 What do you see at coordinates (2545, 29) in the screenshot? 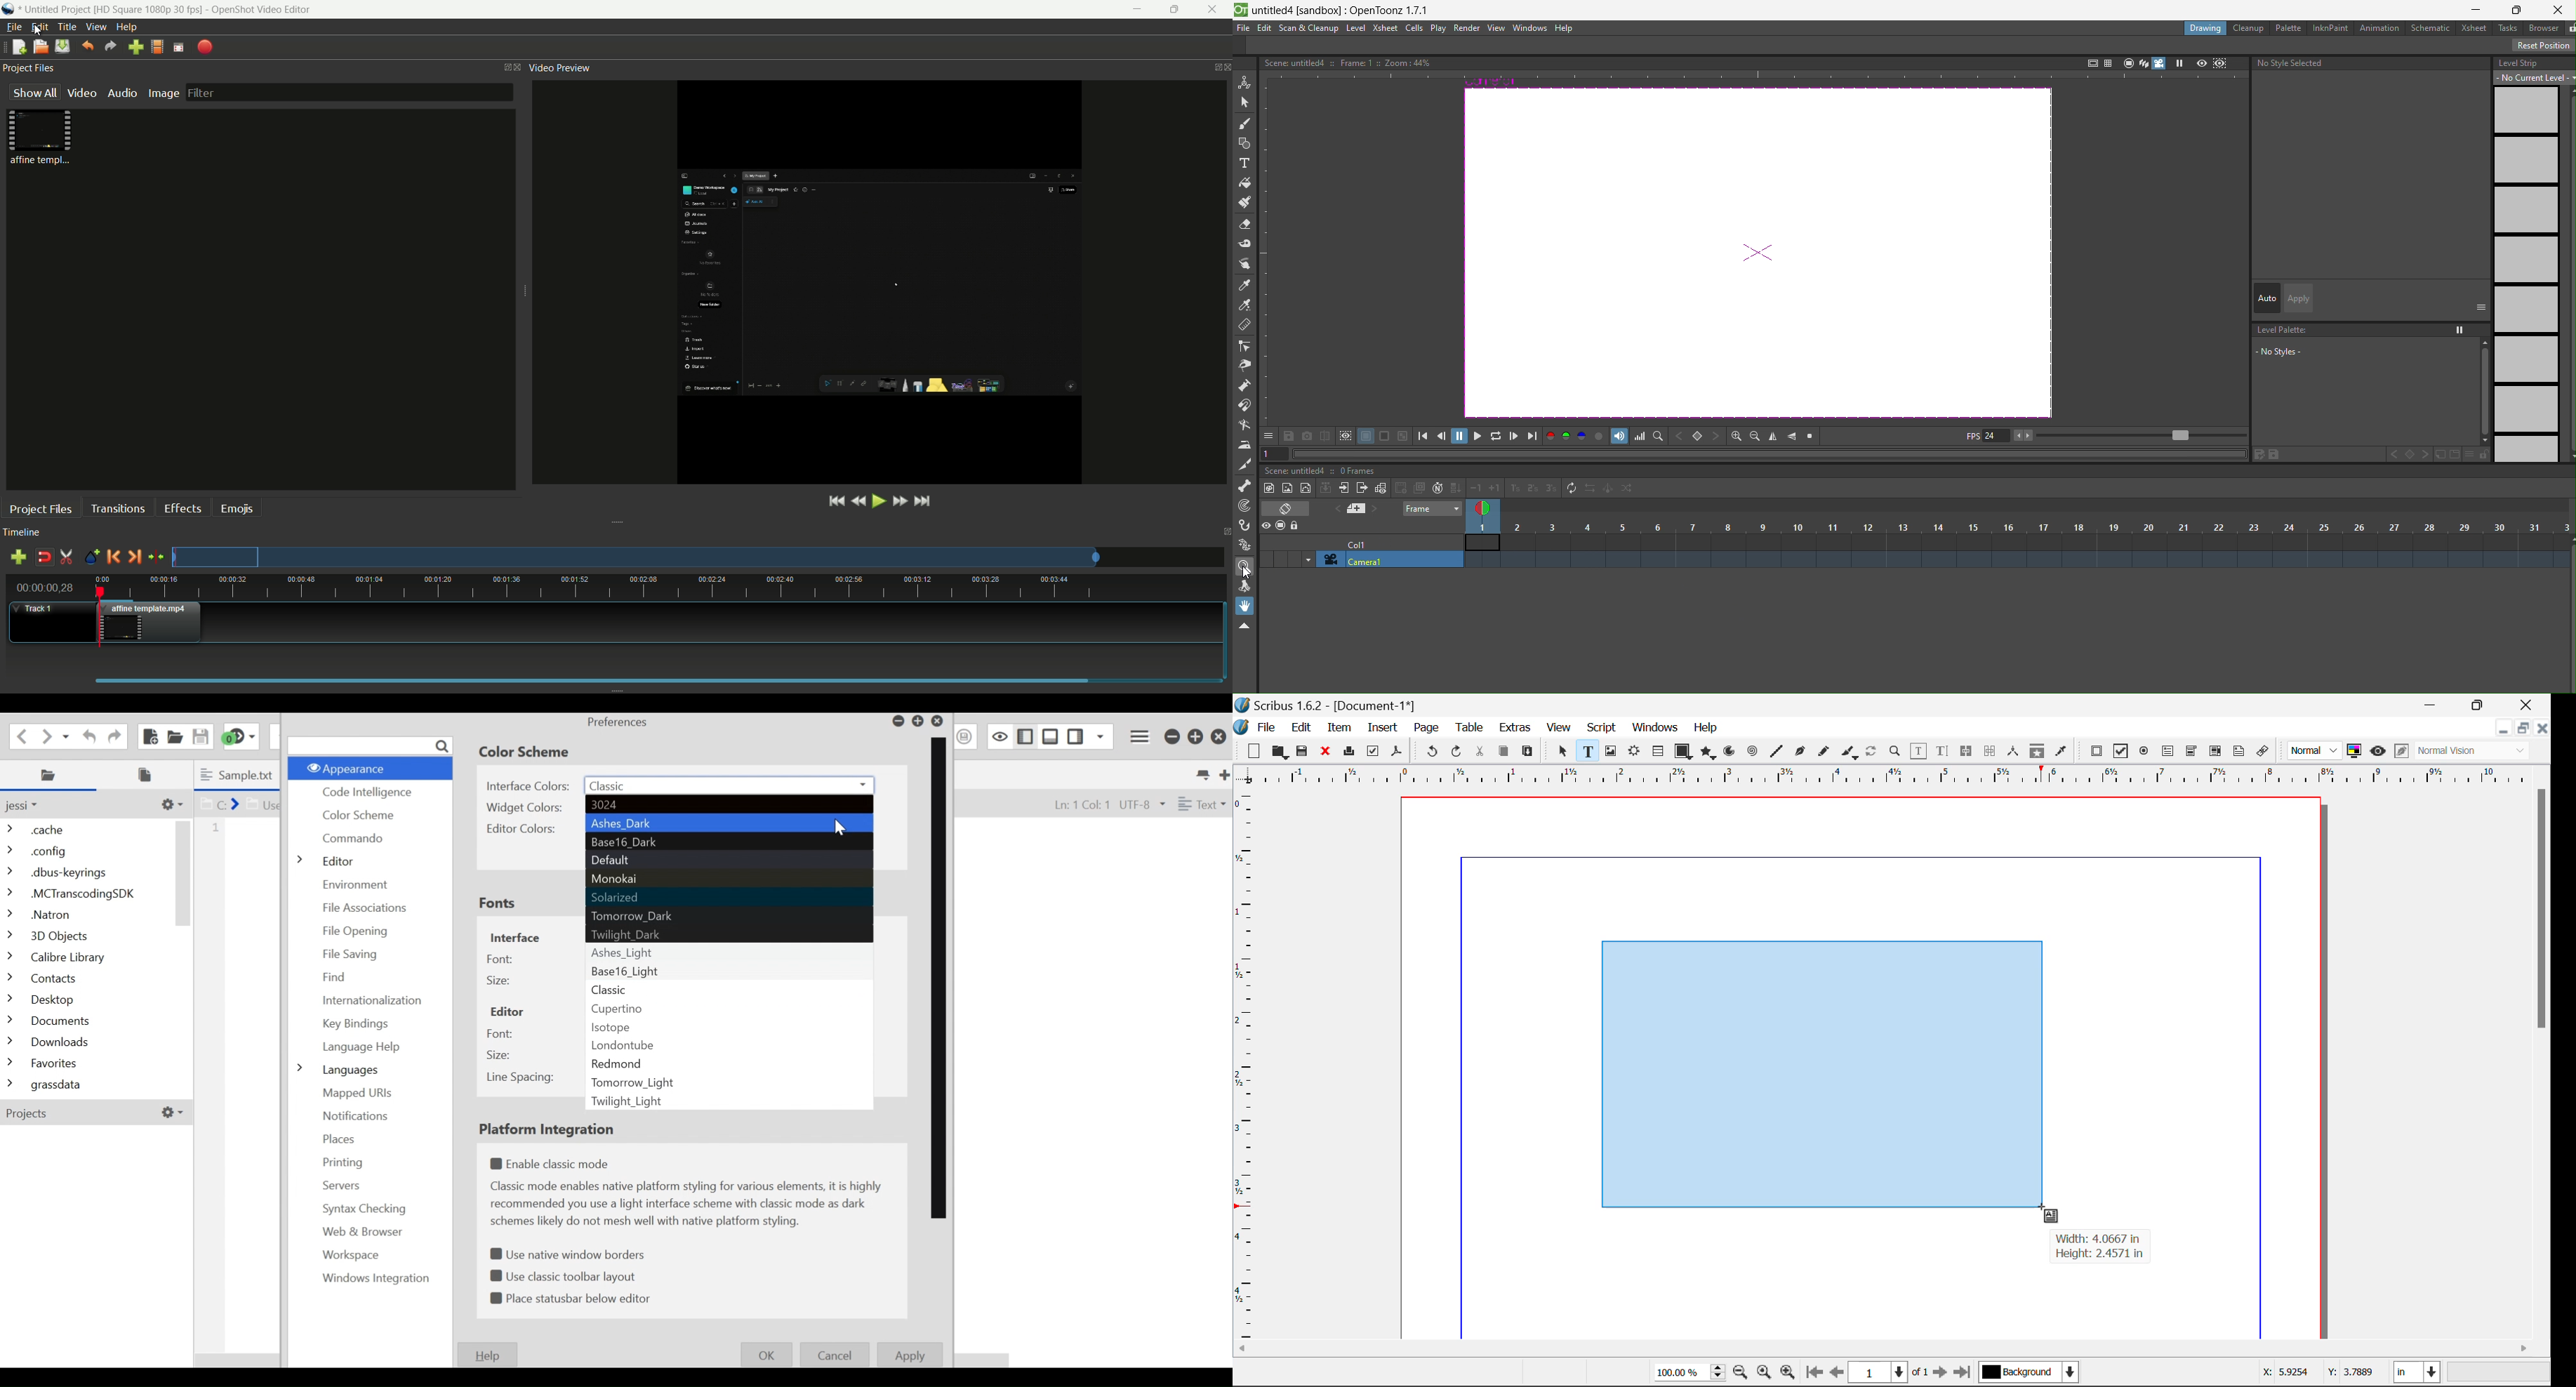
I see `browser` at bounding box center [2545, 29].